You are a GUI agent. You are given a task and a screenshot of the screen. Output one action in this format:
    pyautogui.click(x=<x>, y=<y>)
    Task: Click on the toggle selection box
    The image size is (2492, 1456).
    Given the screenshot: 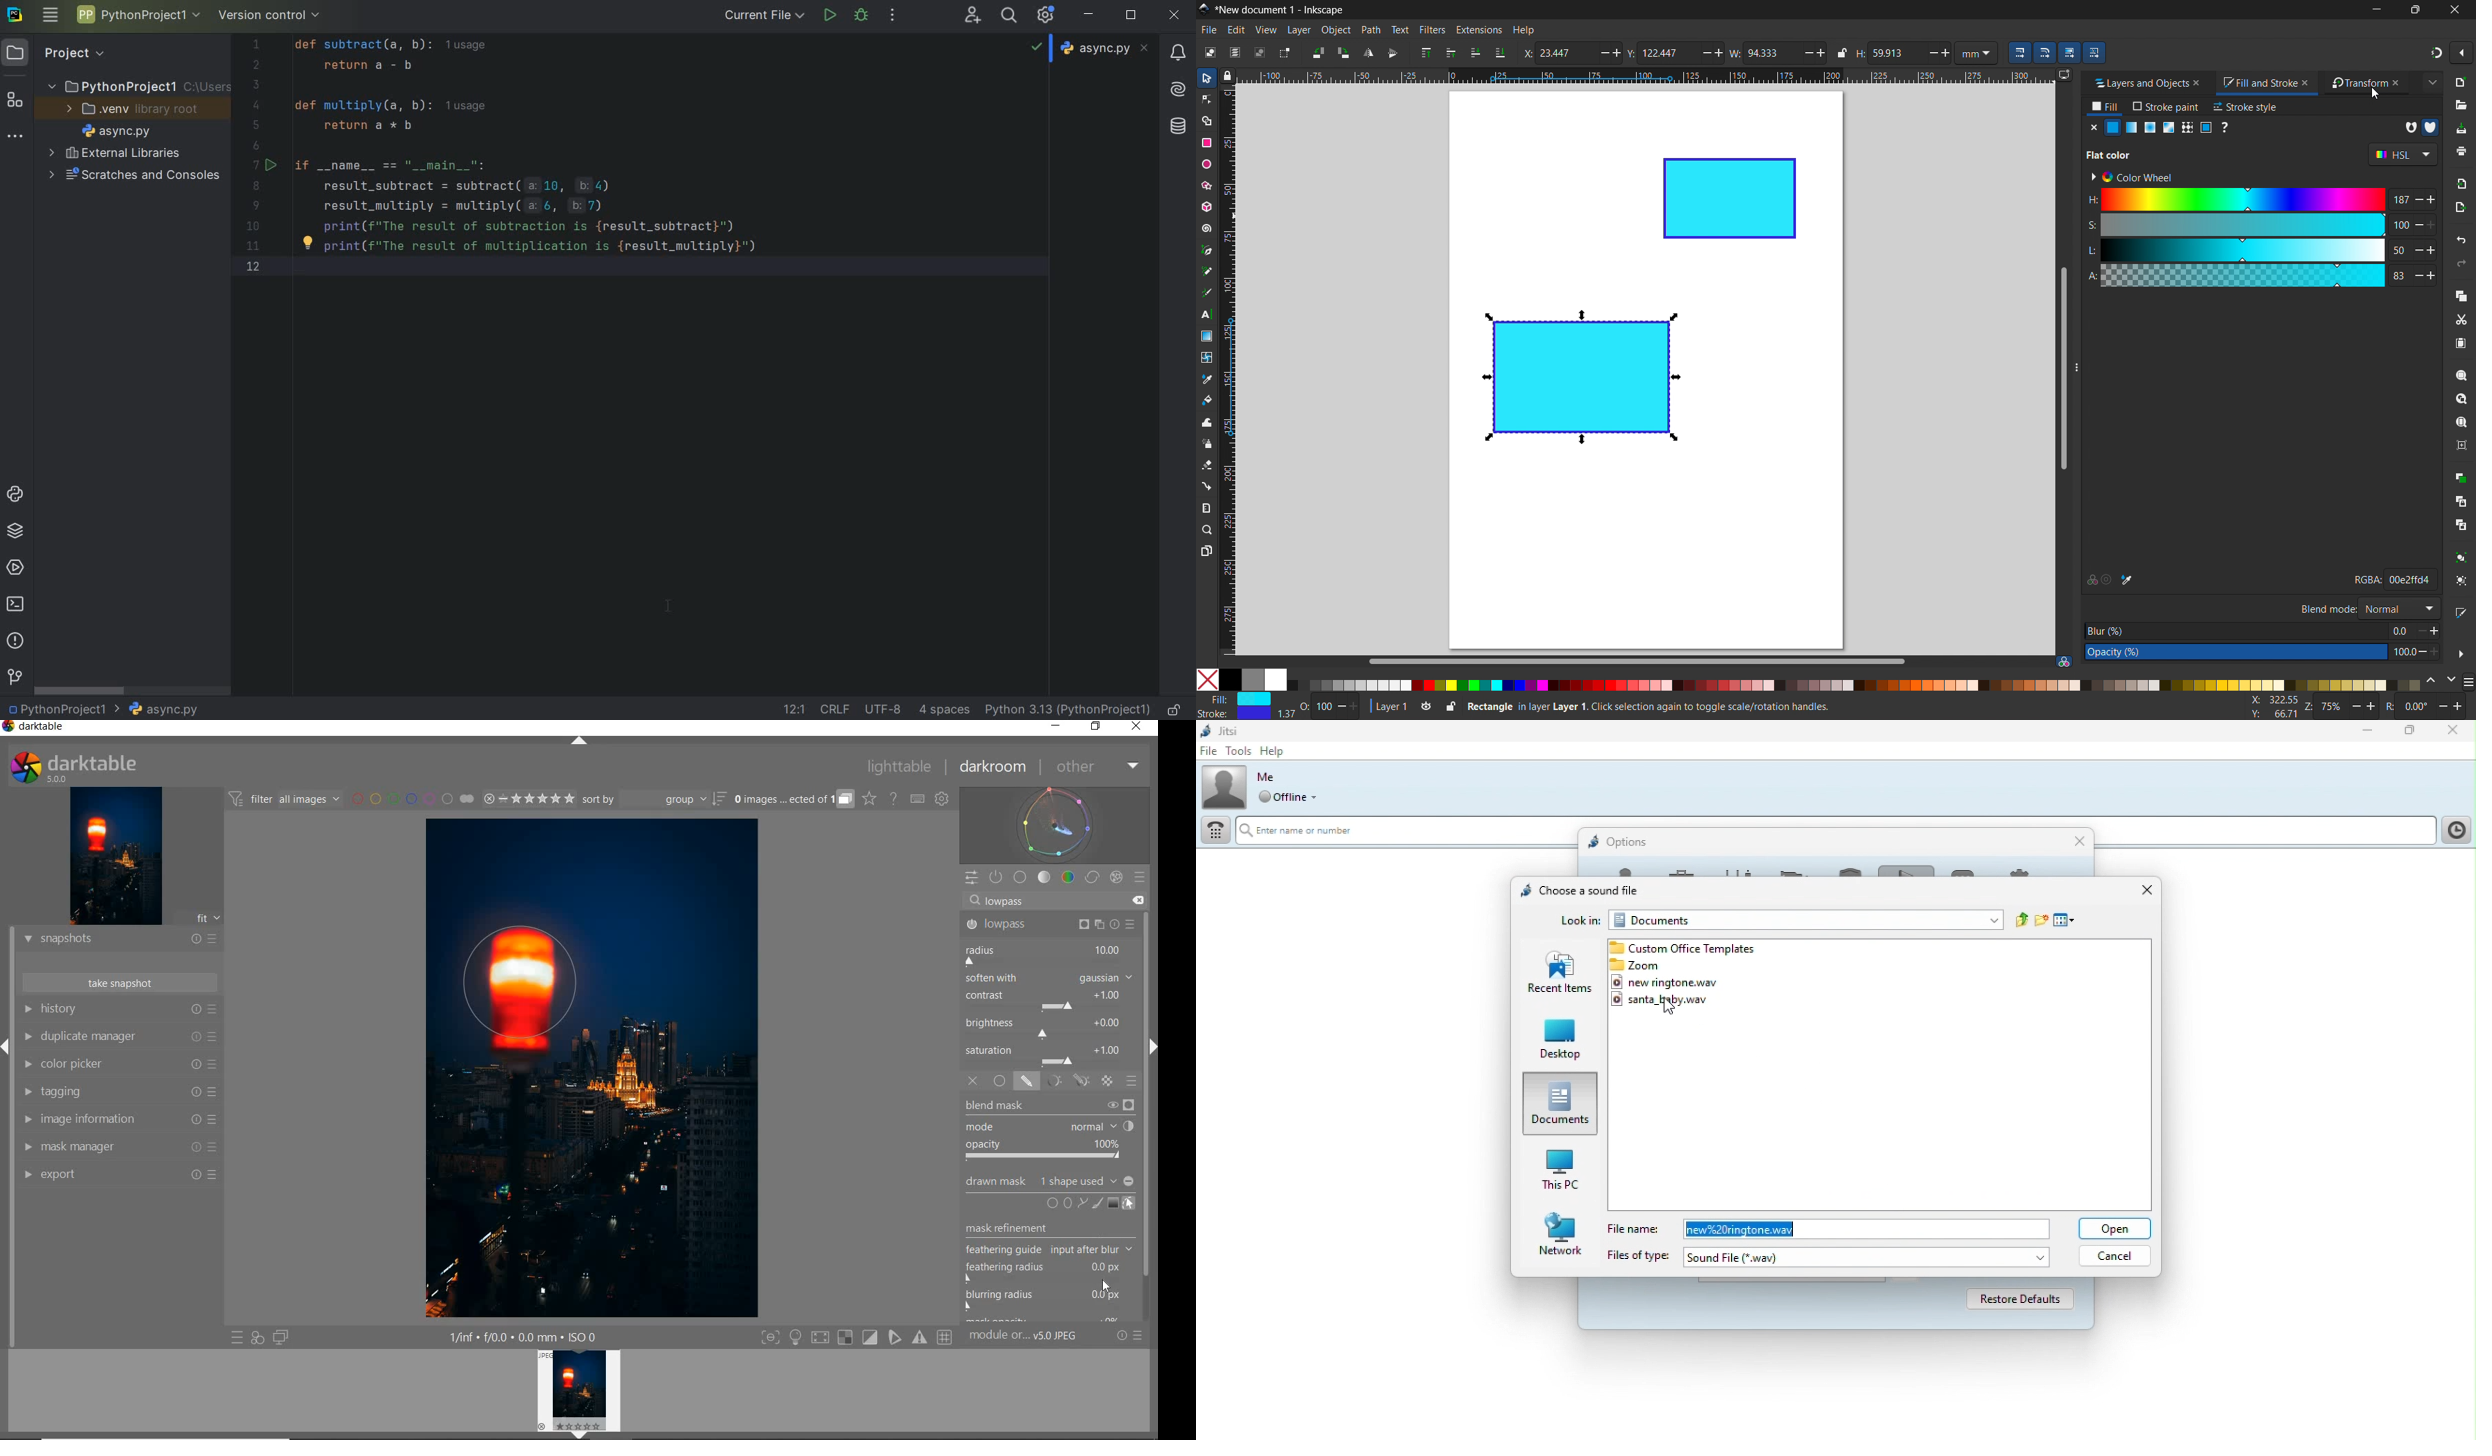 What is the action you would take?
    pyautogui.click(x=1283, y=54)
    